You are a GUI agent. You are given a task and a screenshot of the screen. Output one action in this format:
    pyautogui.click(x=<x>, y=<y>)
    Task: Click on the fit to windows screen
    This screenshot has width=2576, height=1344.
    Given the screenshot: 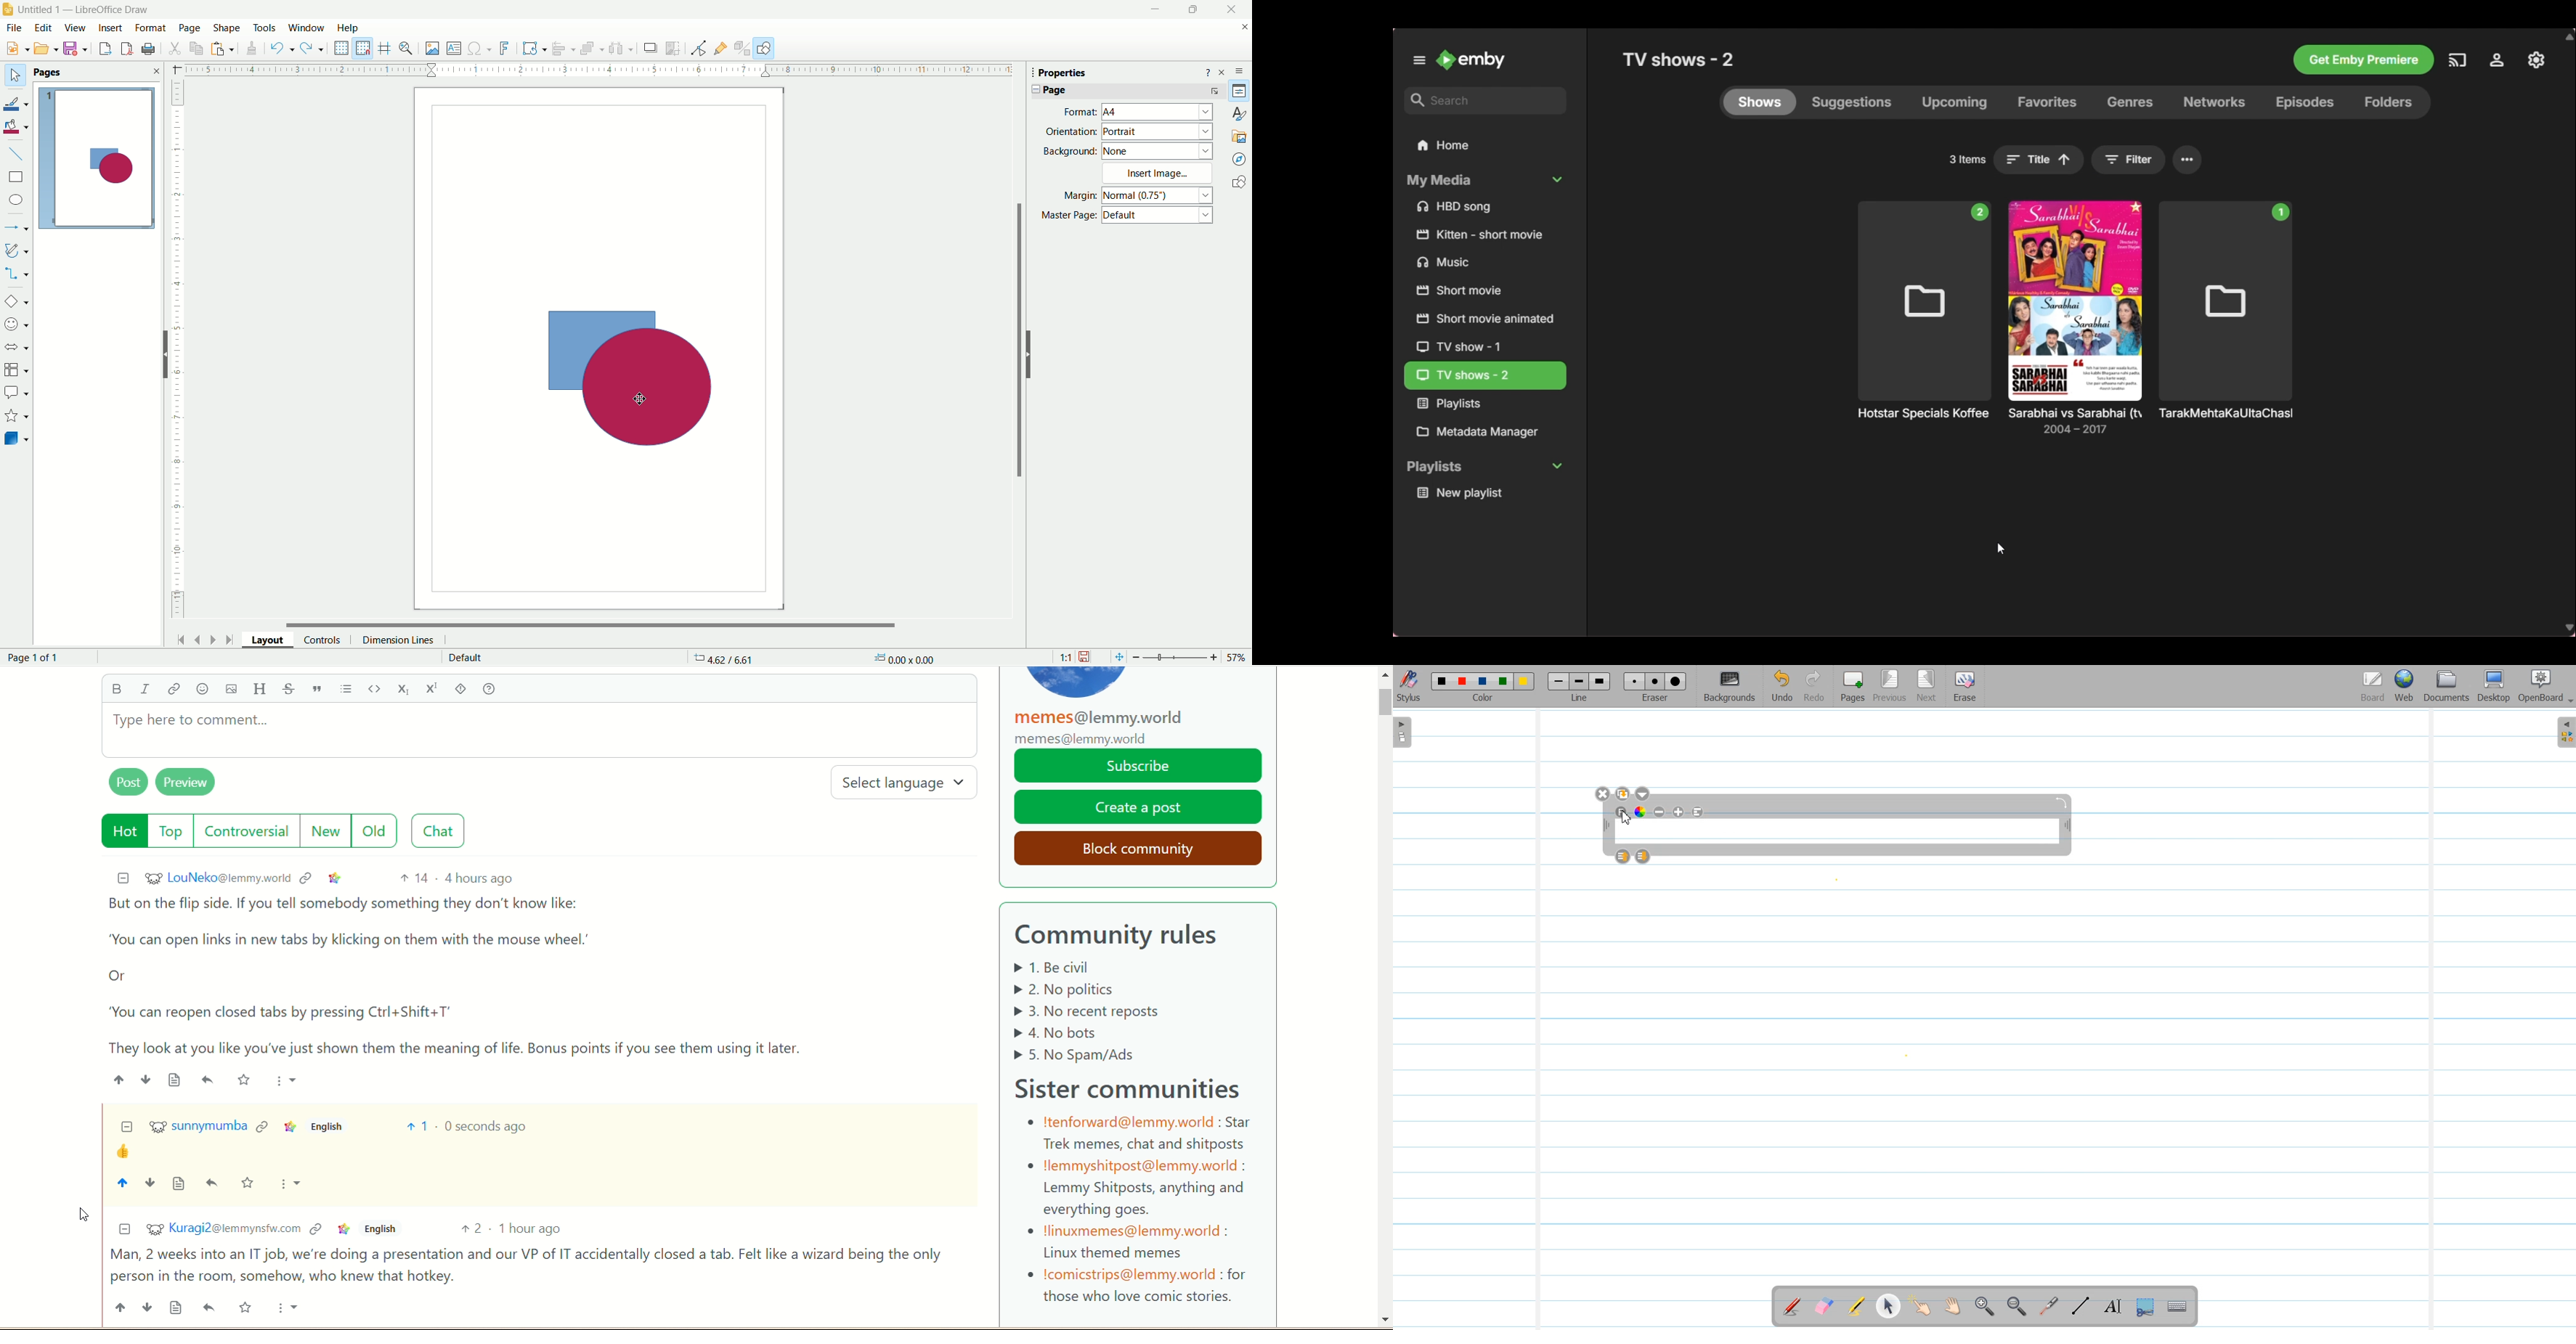 What is the action you would take?
    pyautogui.click(x=1116, y=656)
    